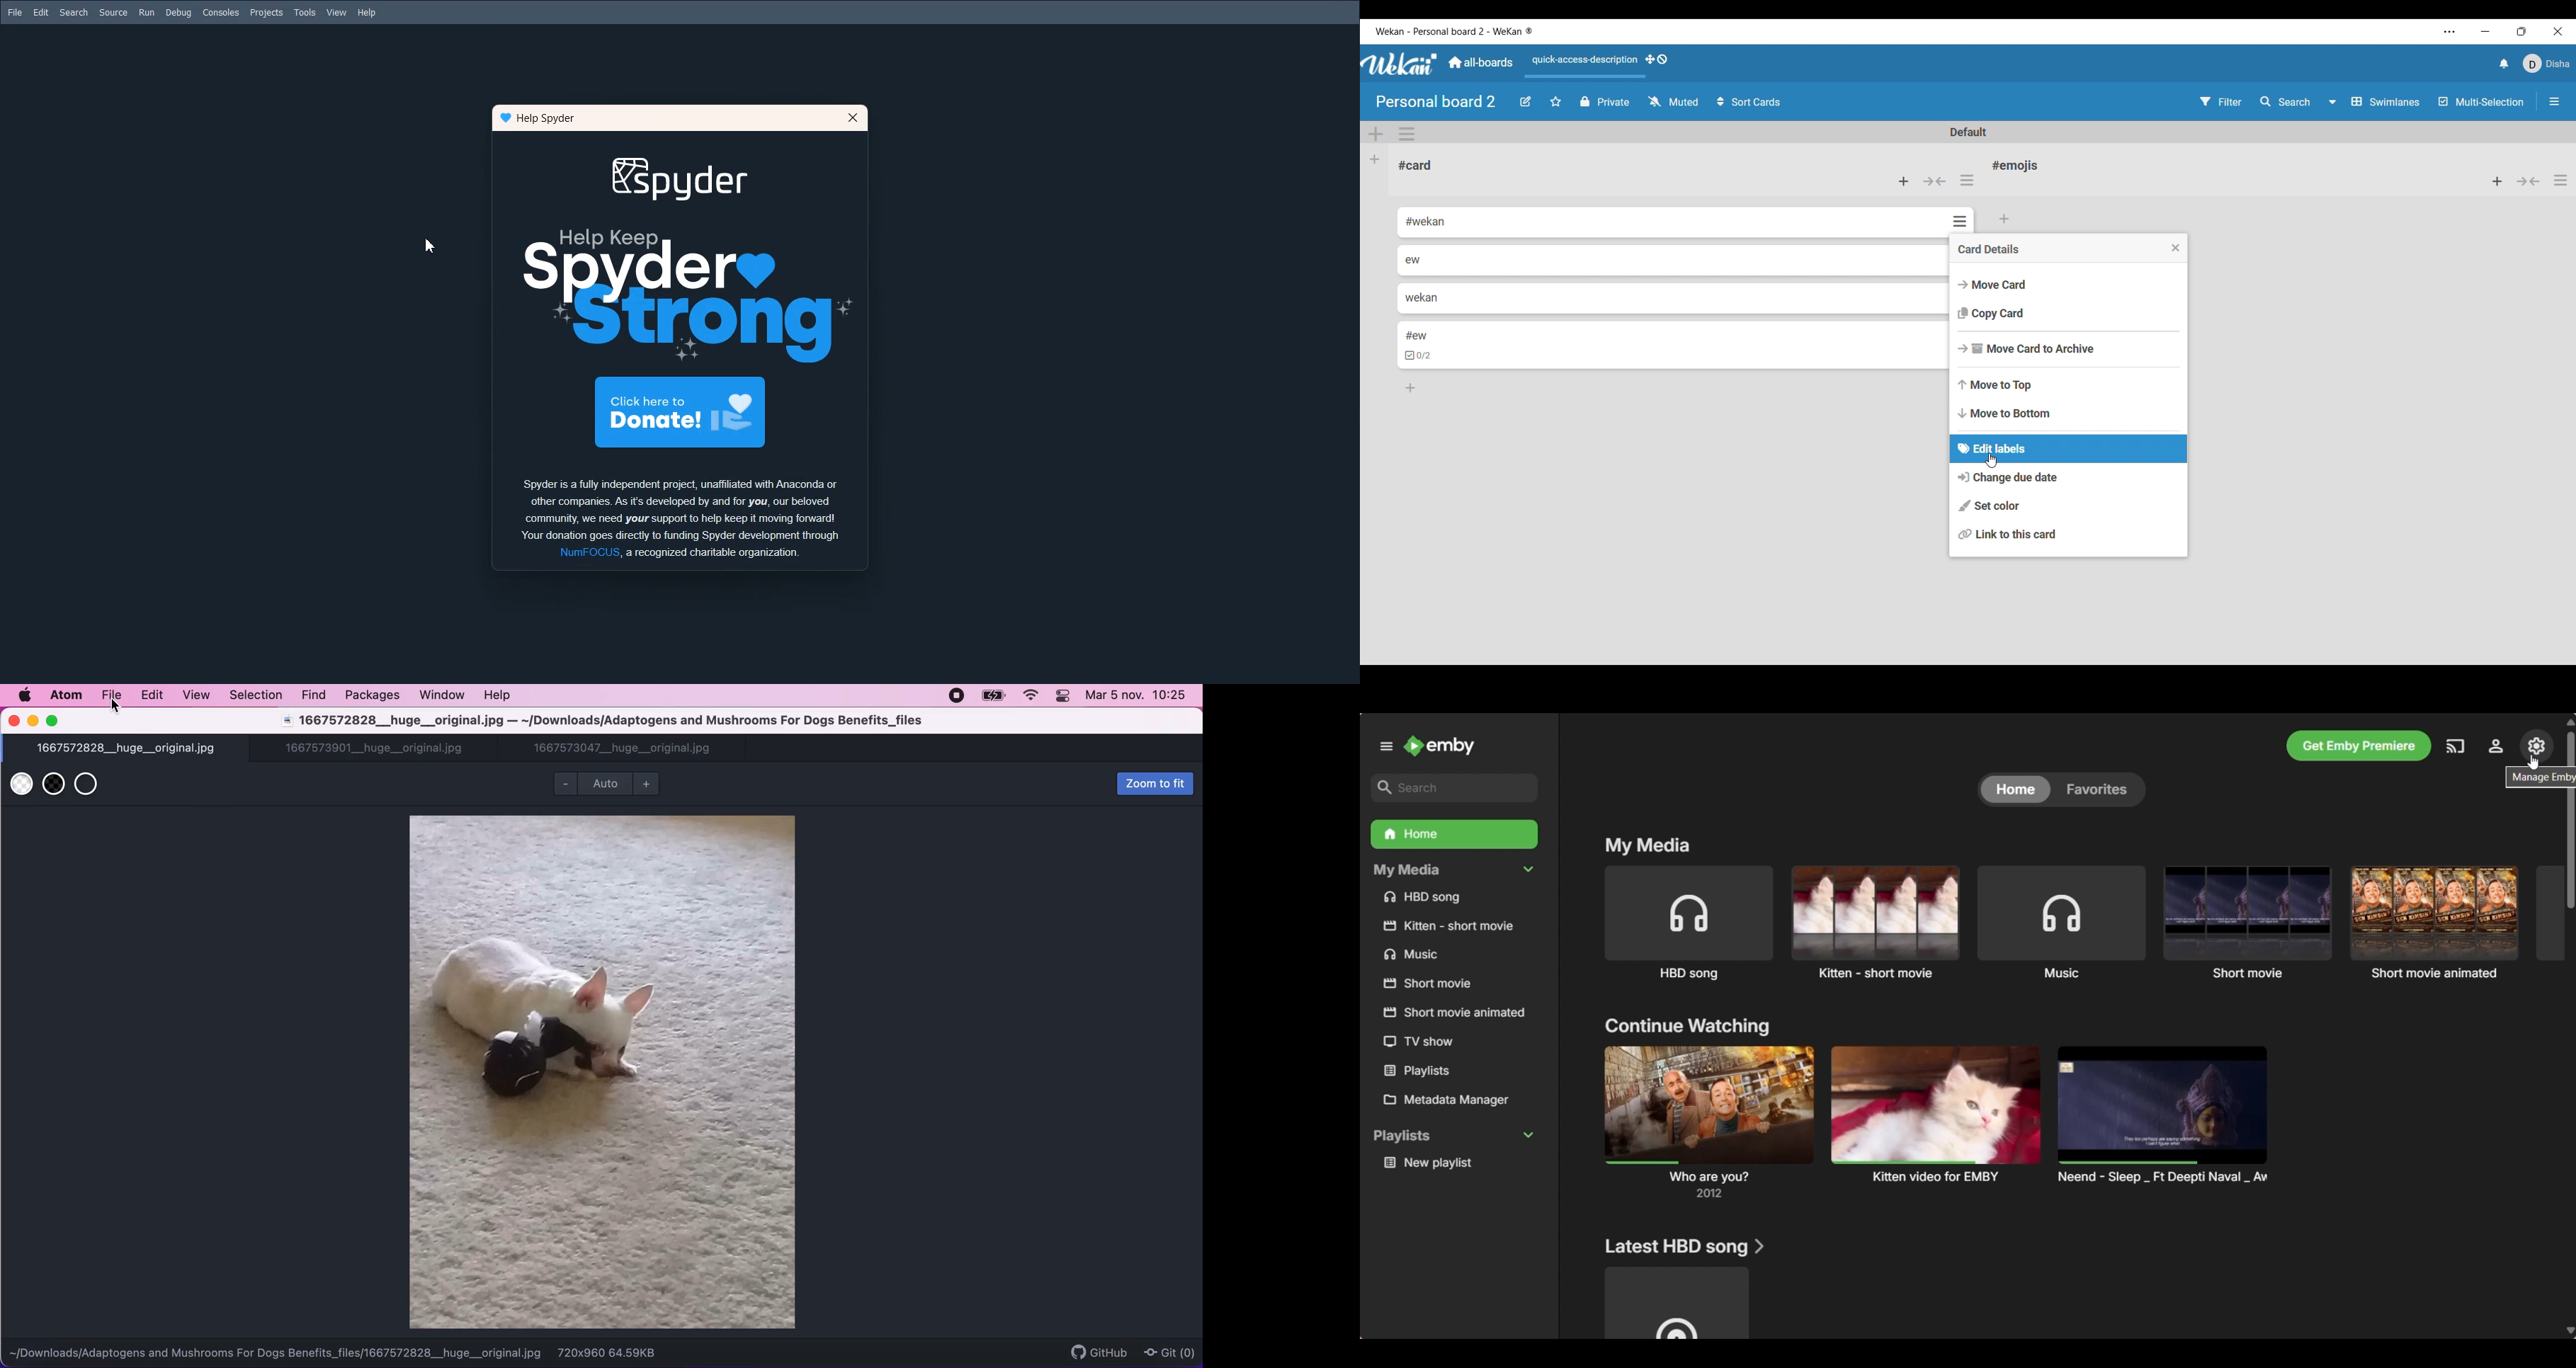 Image resolution: width=2576 pixels, height=1372 pixels. Describe the element at coordinates (441, 695) in the screenshot. I see `window` at that location.